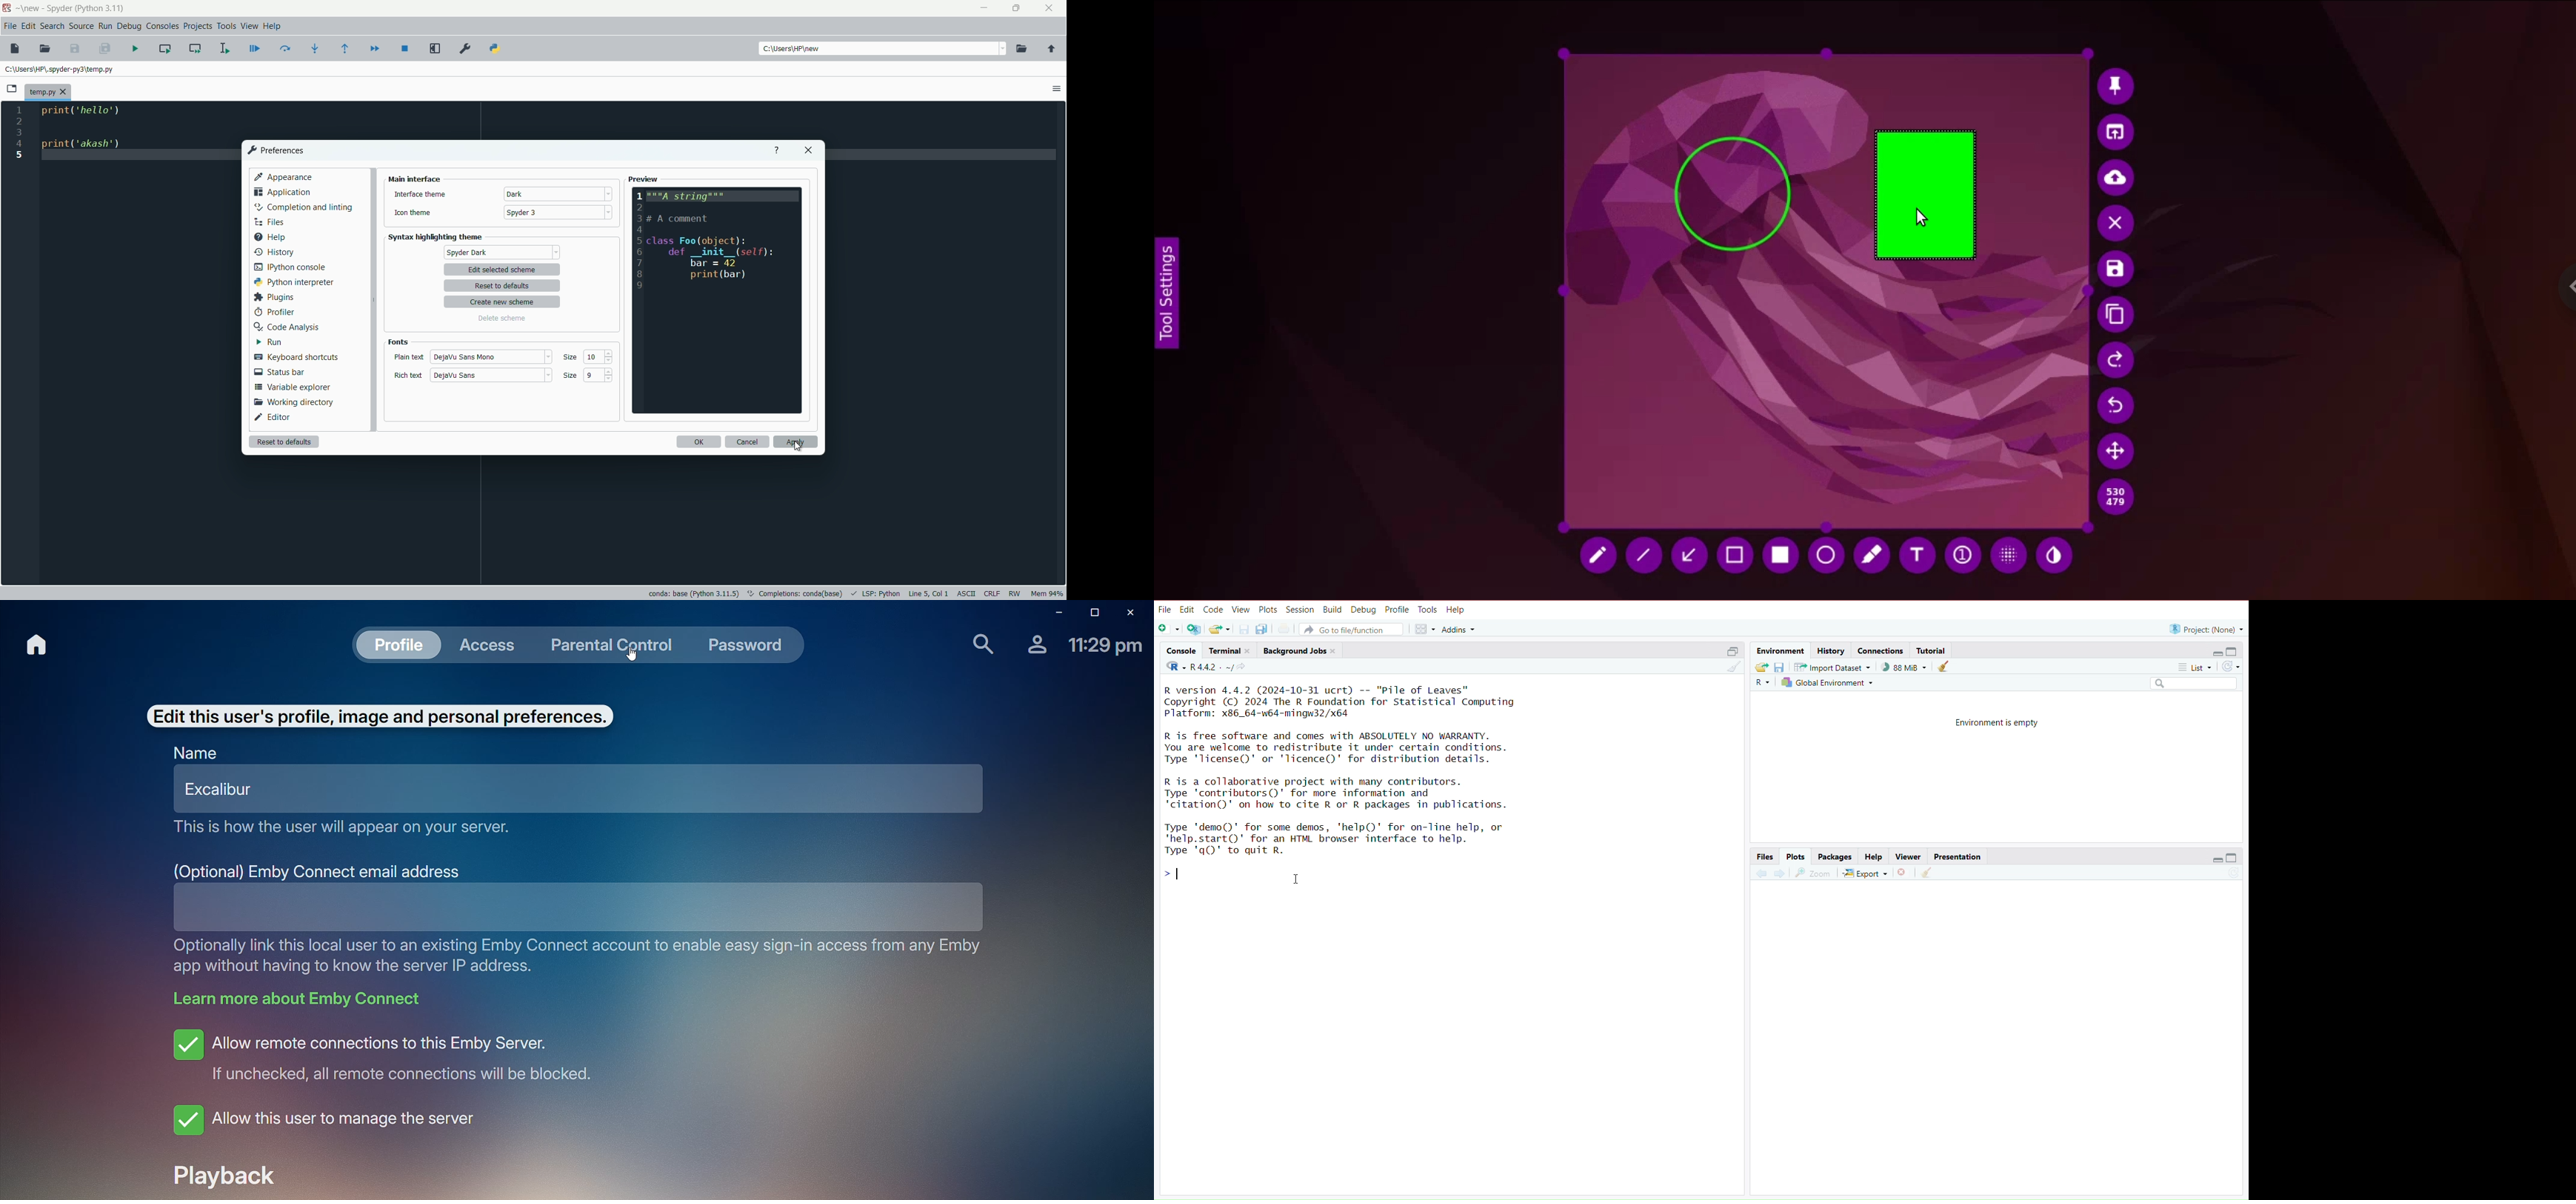 The height and width of the screenshot is (1204, 2576). I want to click on Files, so click(1765, 856).